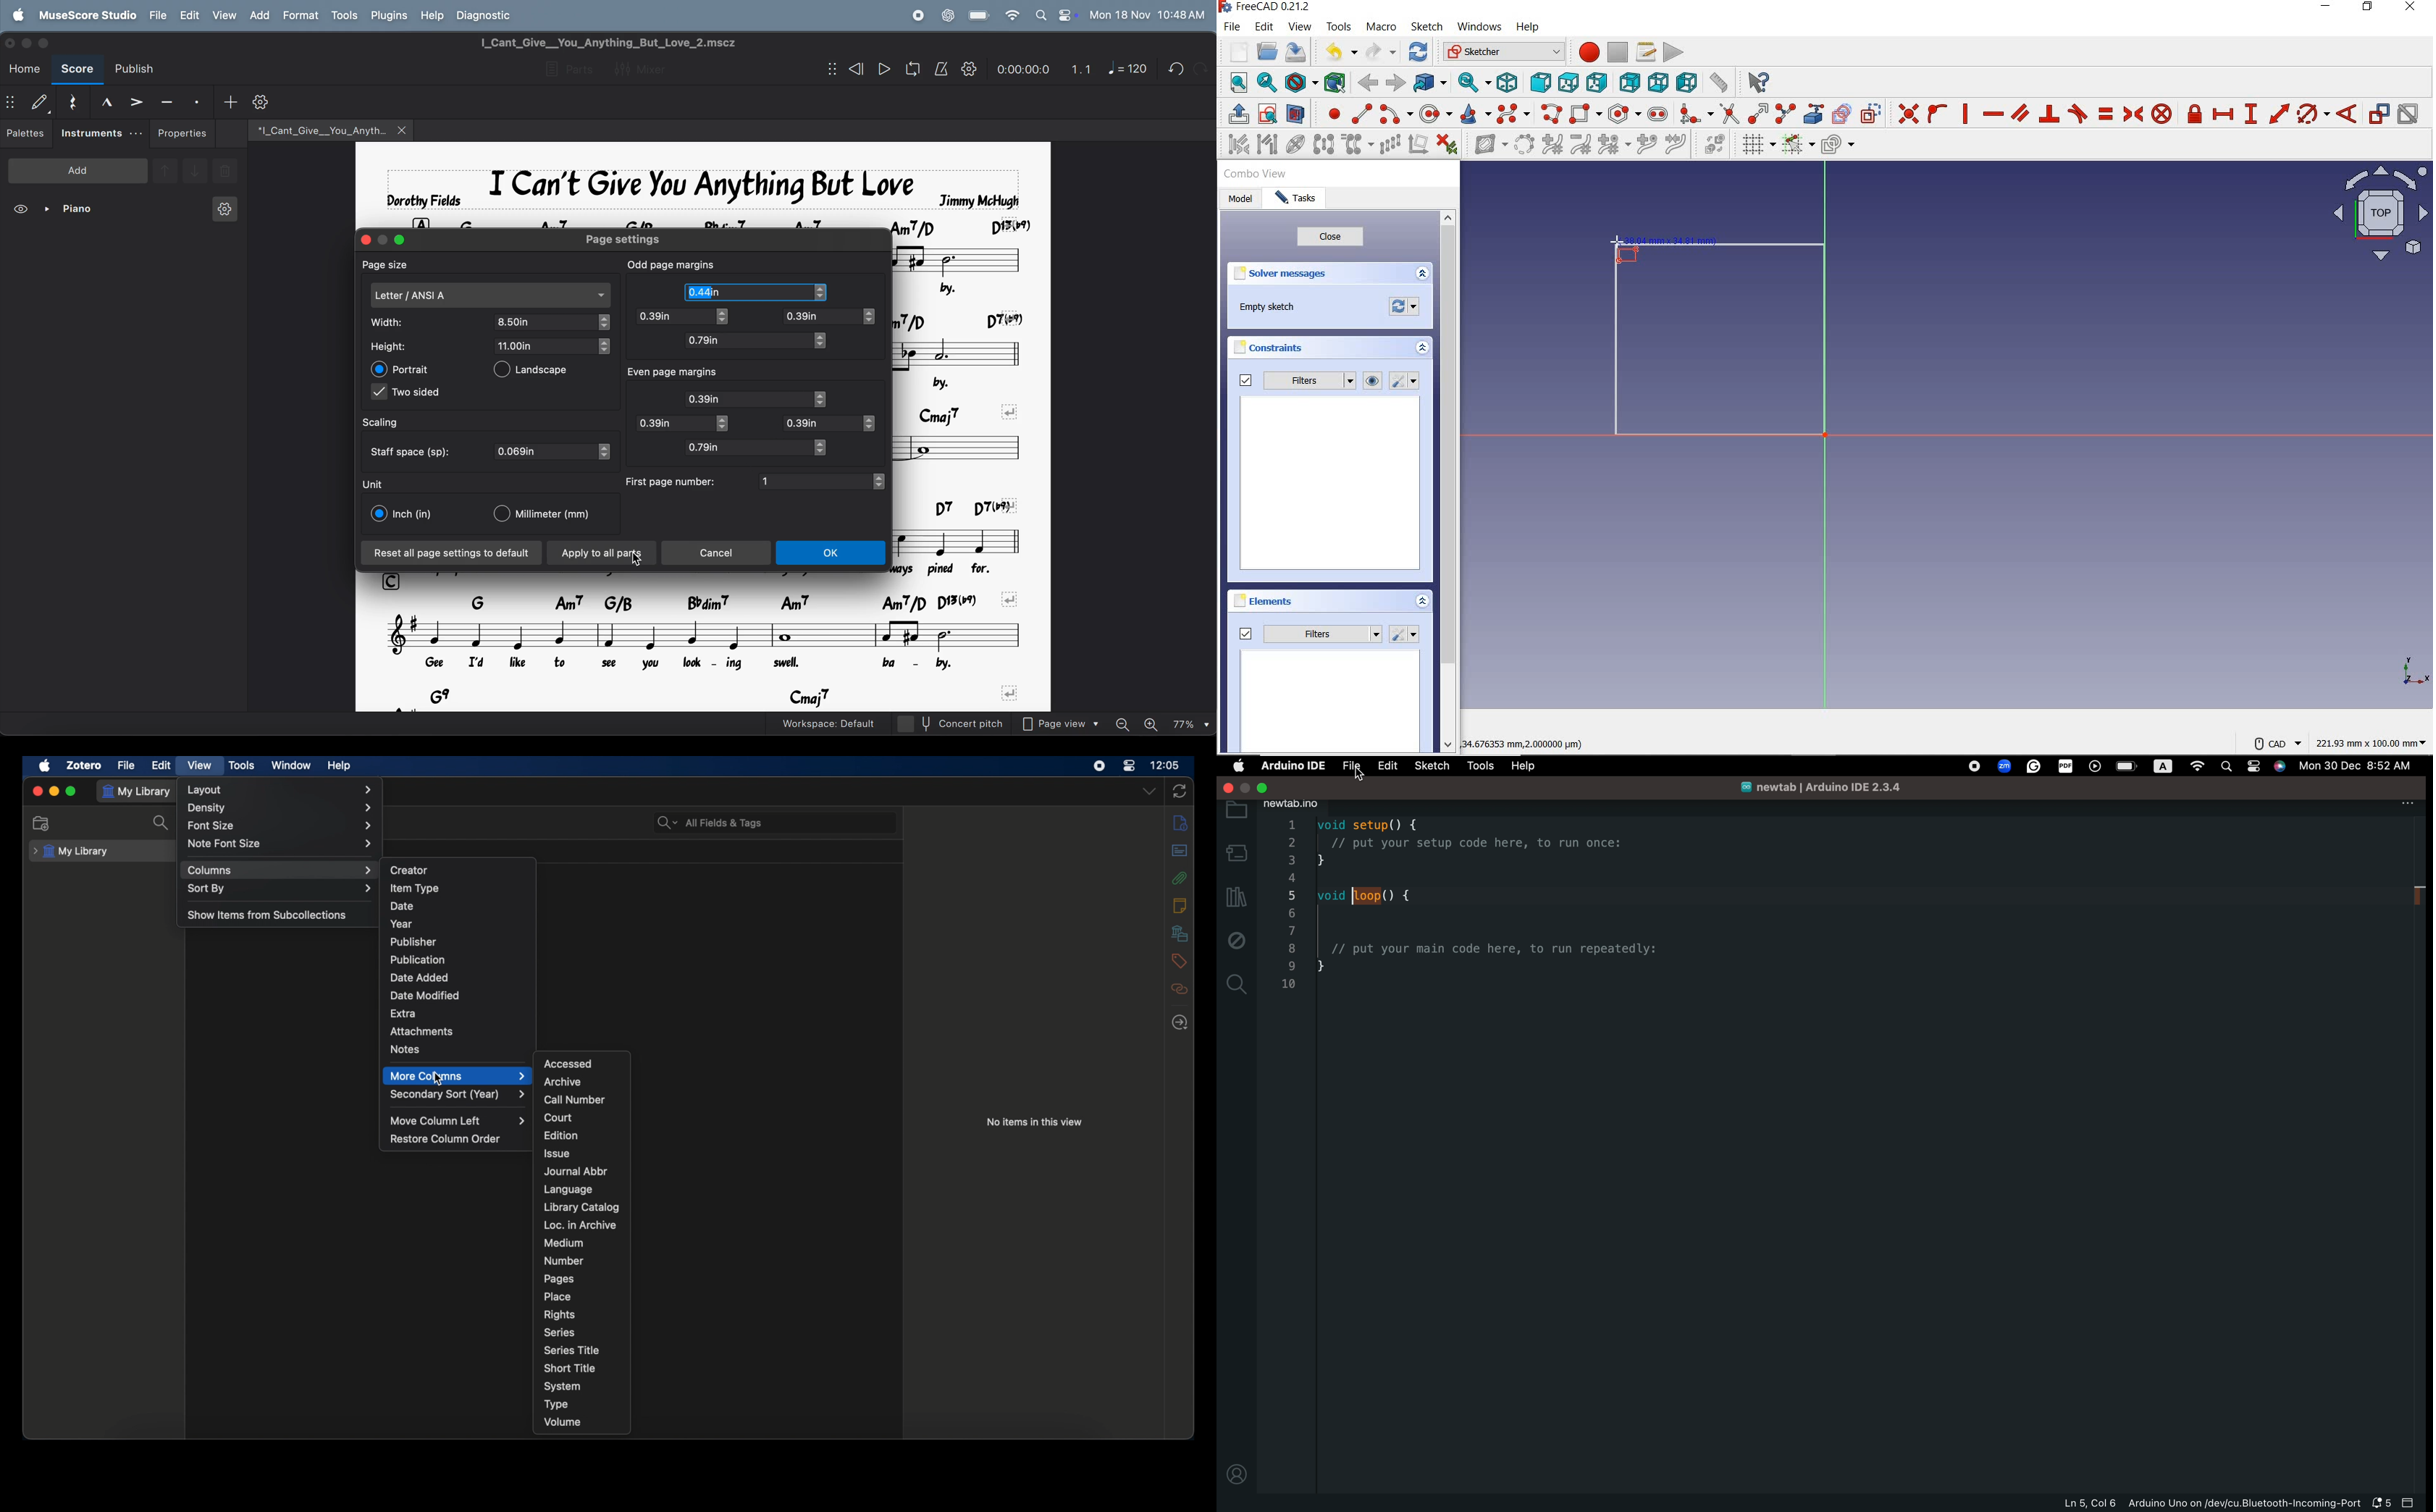 This screenshot has width=2436, height=1512. I want to click on two sided, so click(409, 394).